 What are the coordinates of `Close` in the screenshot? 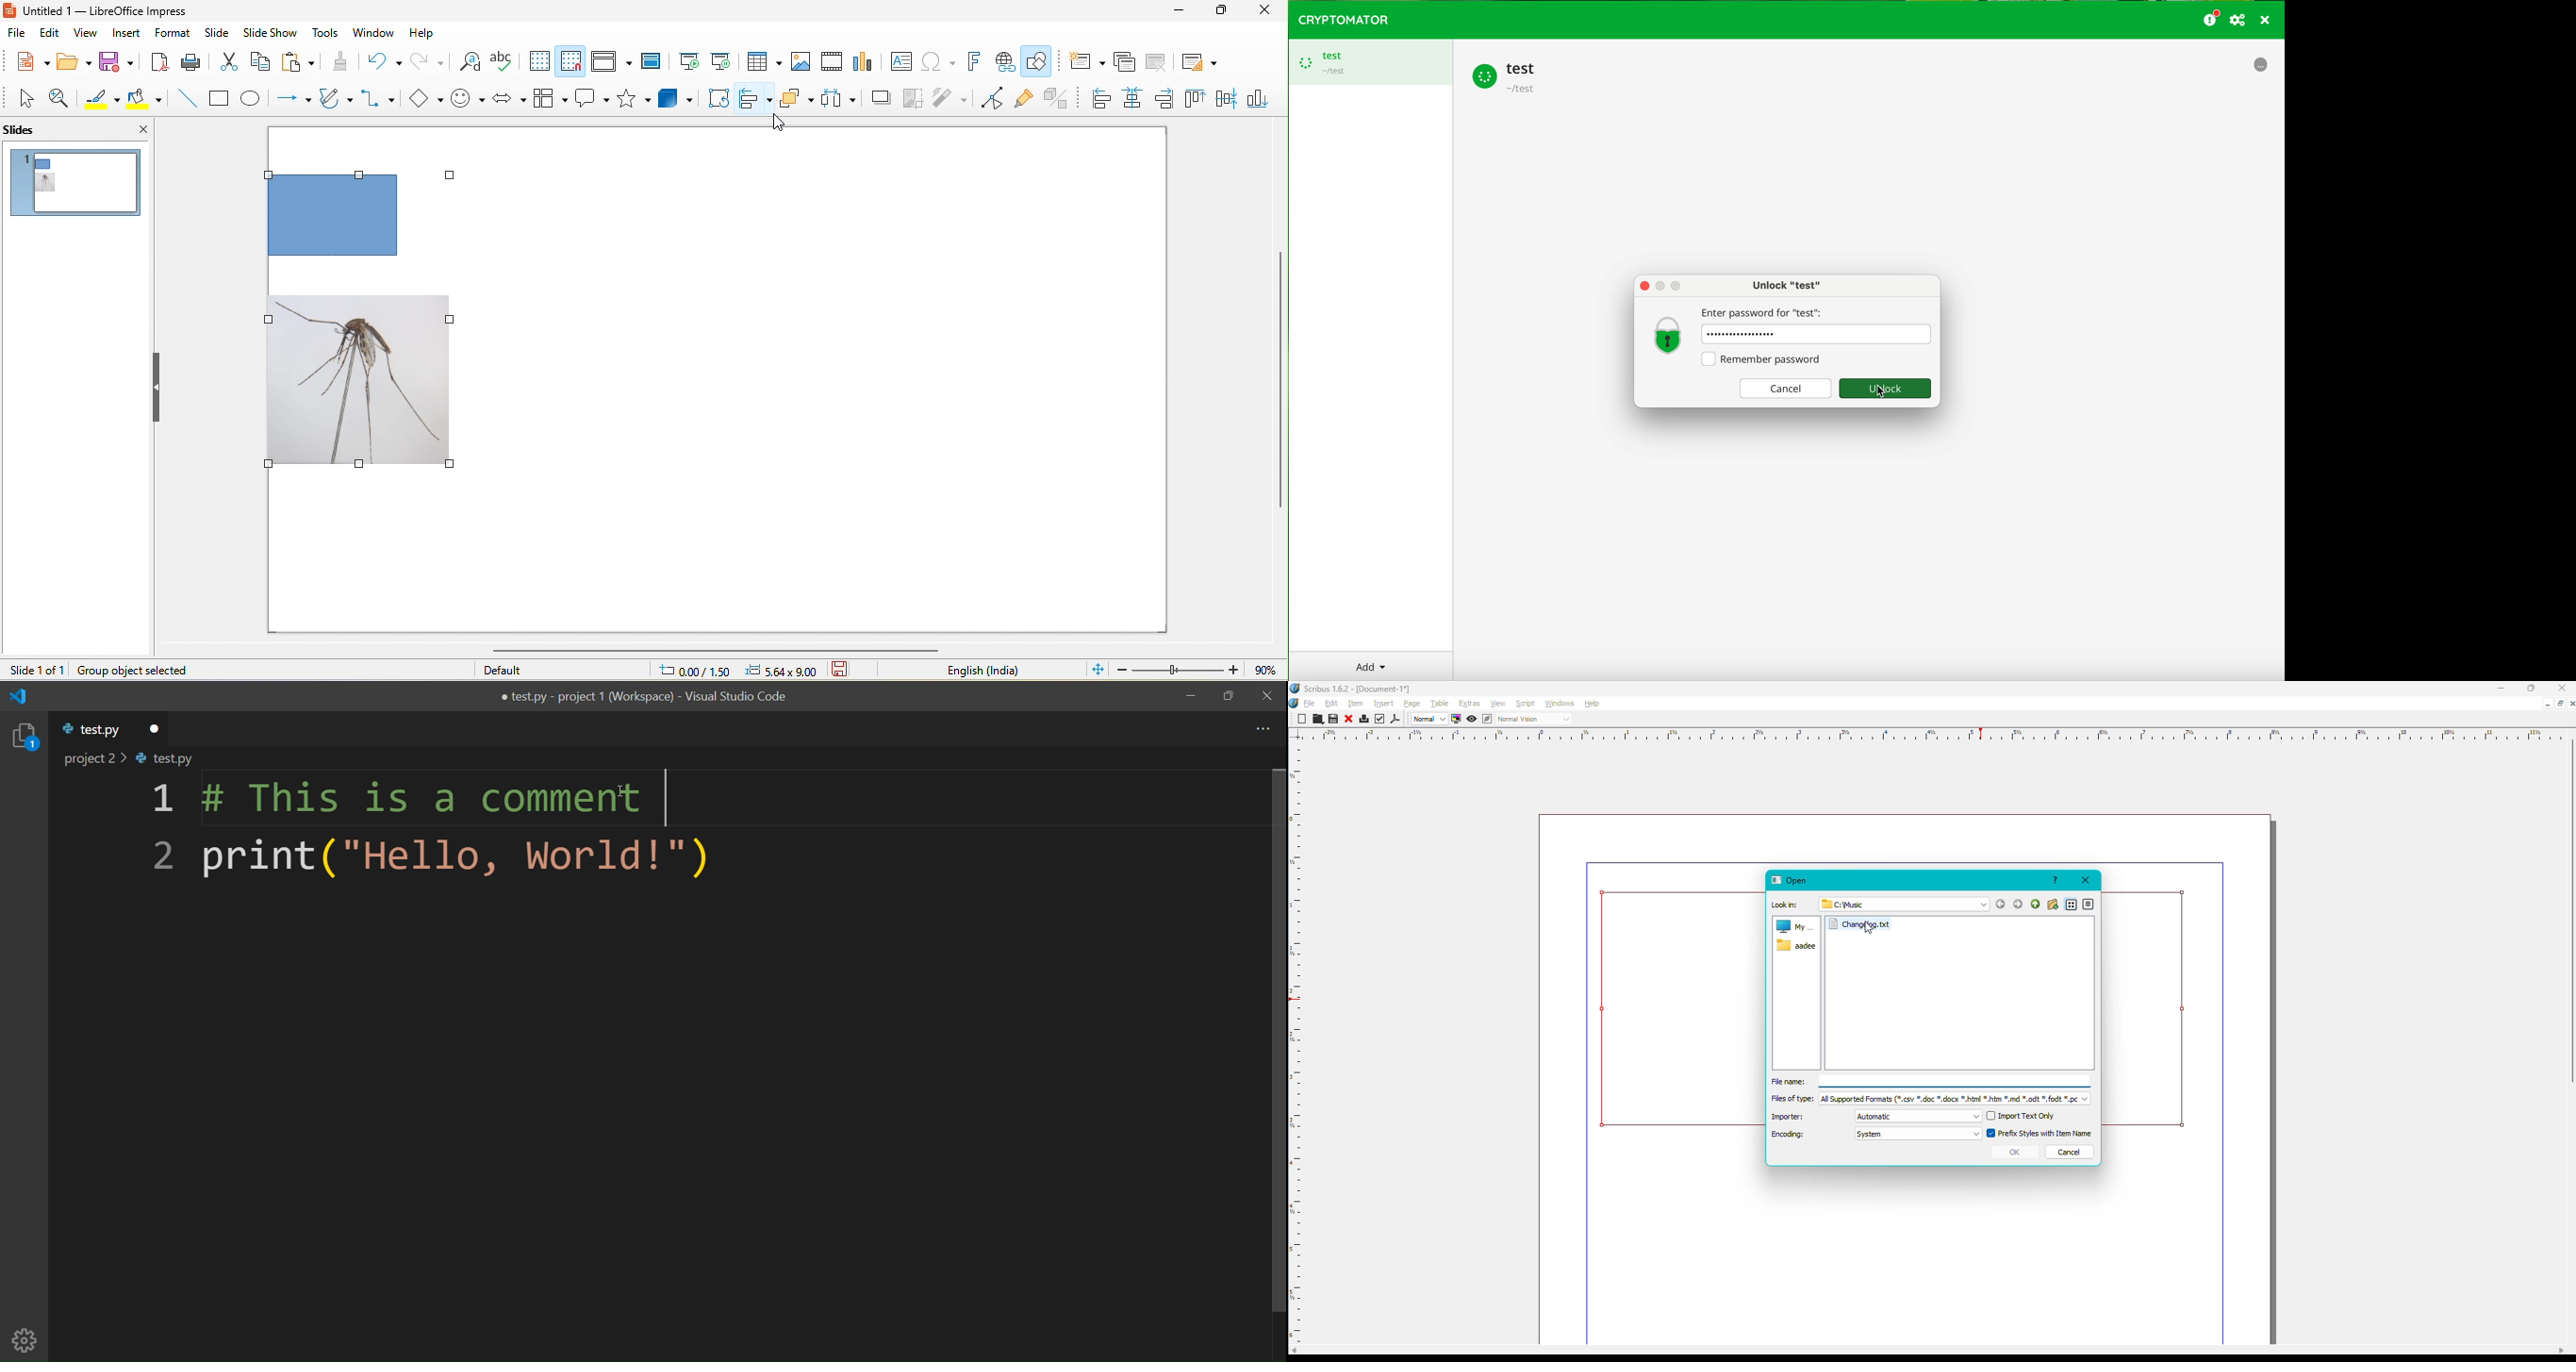 It's located at (1348, 718).